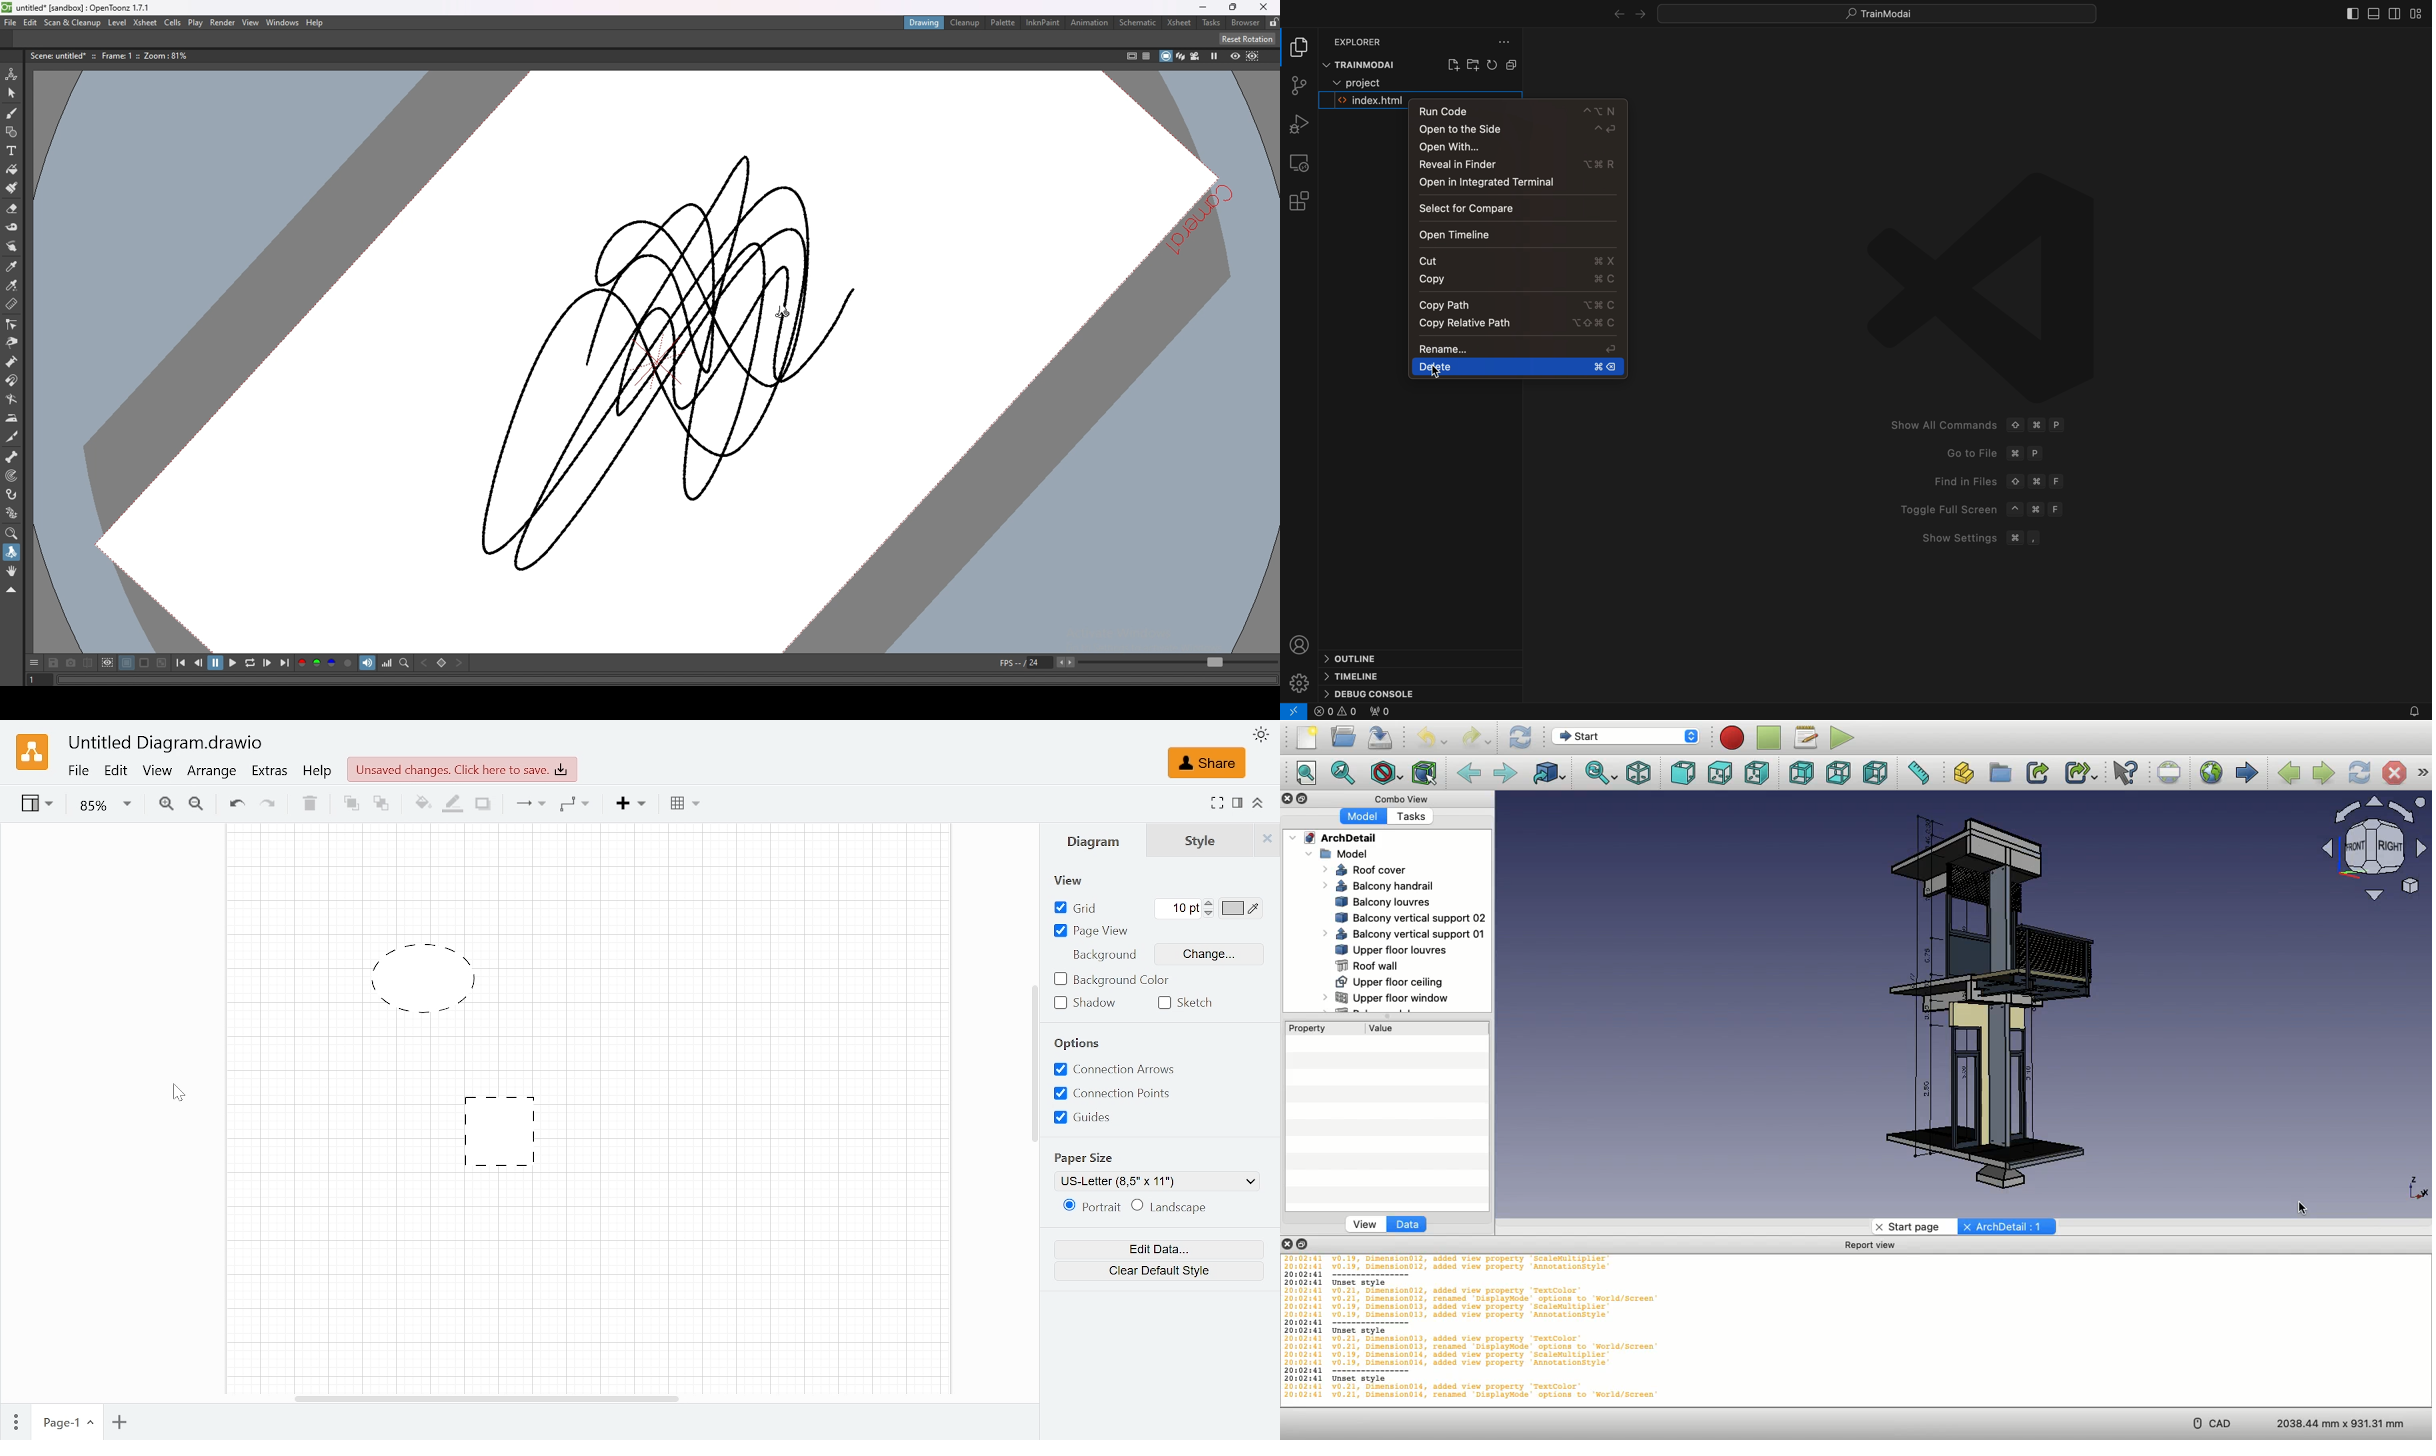  I want to click on Make sub-link, so click(2082, 774).